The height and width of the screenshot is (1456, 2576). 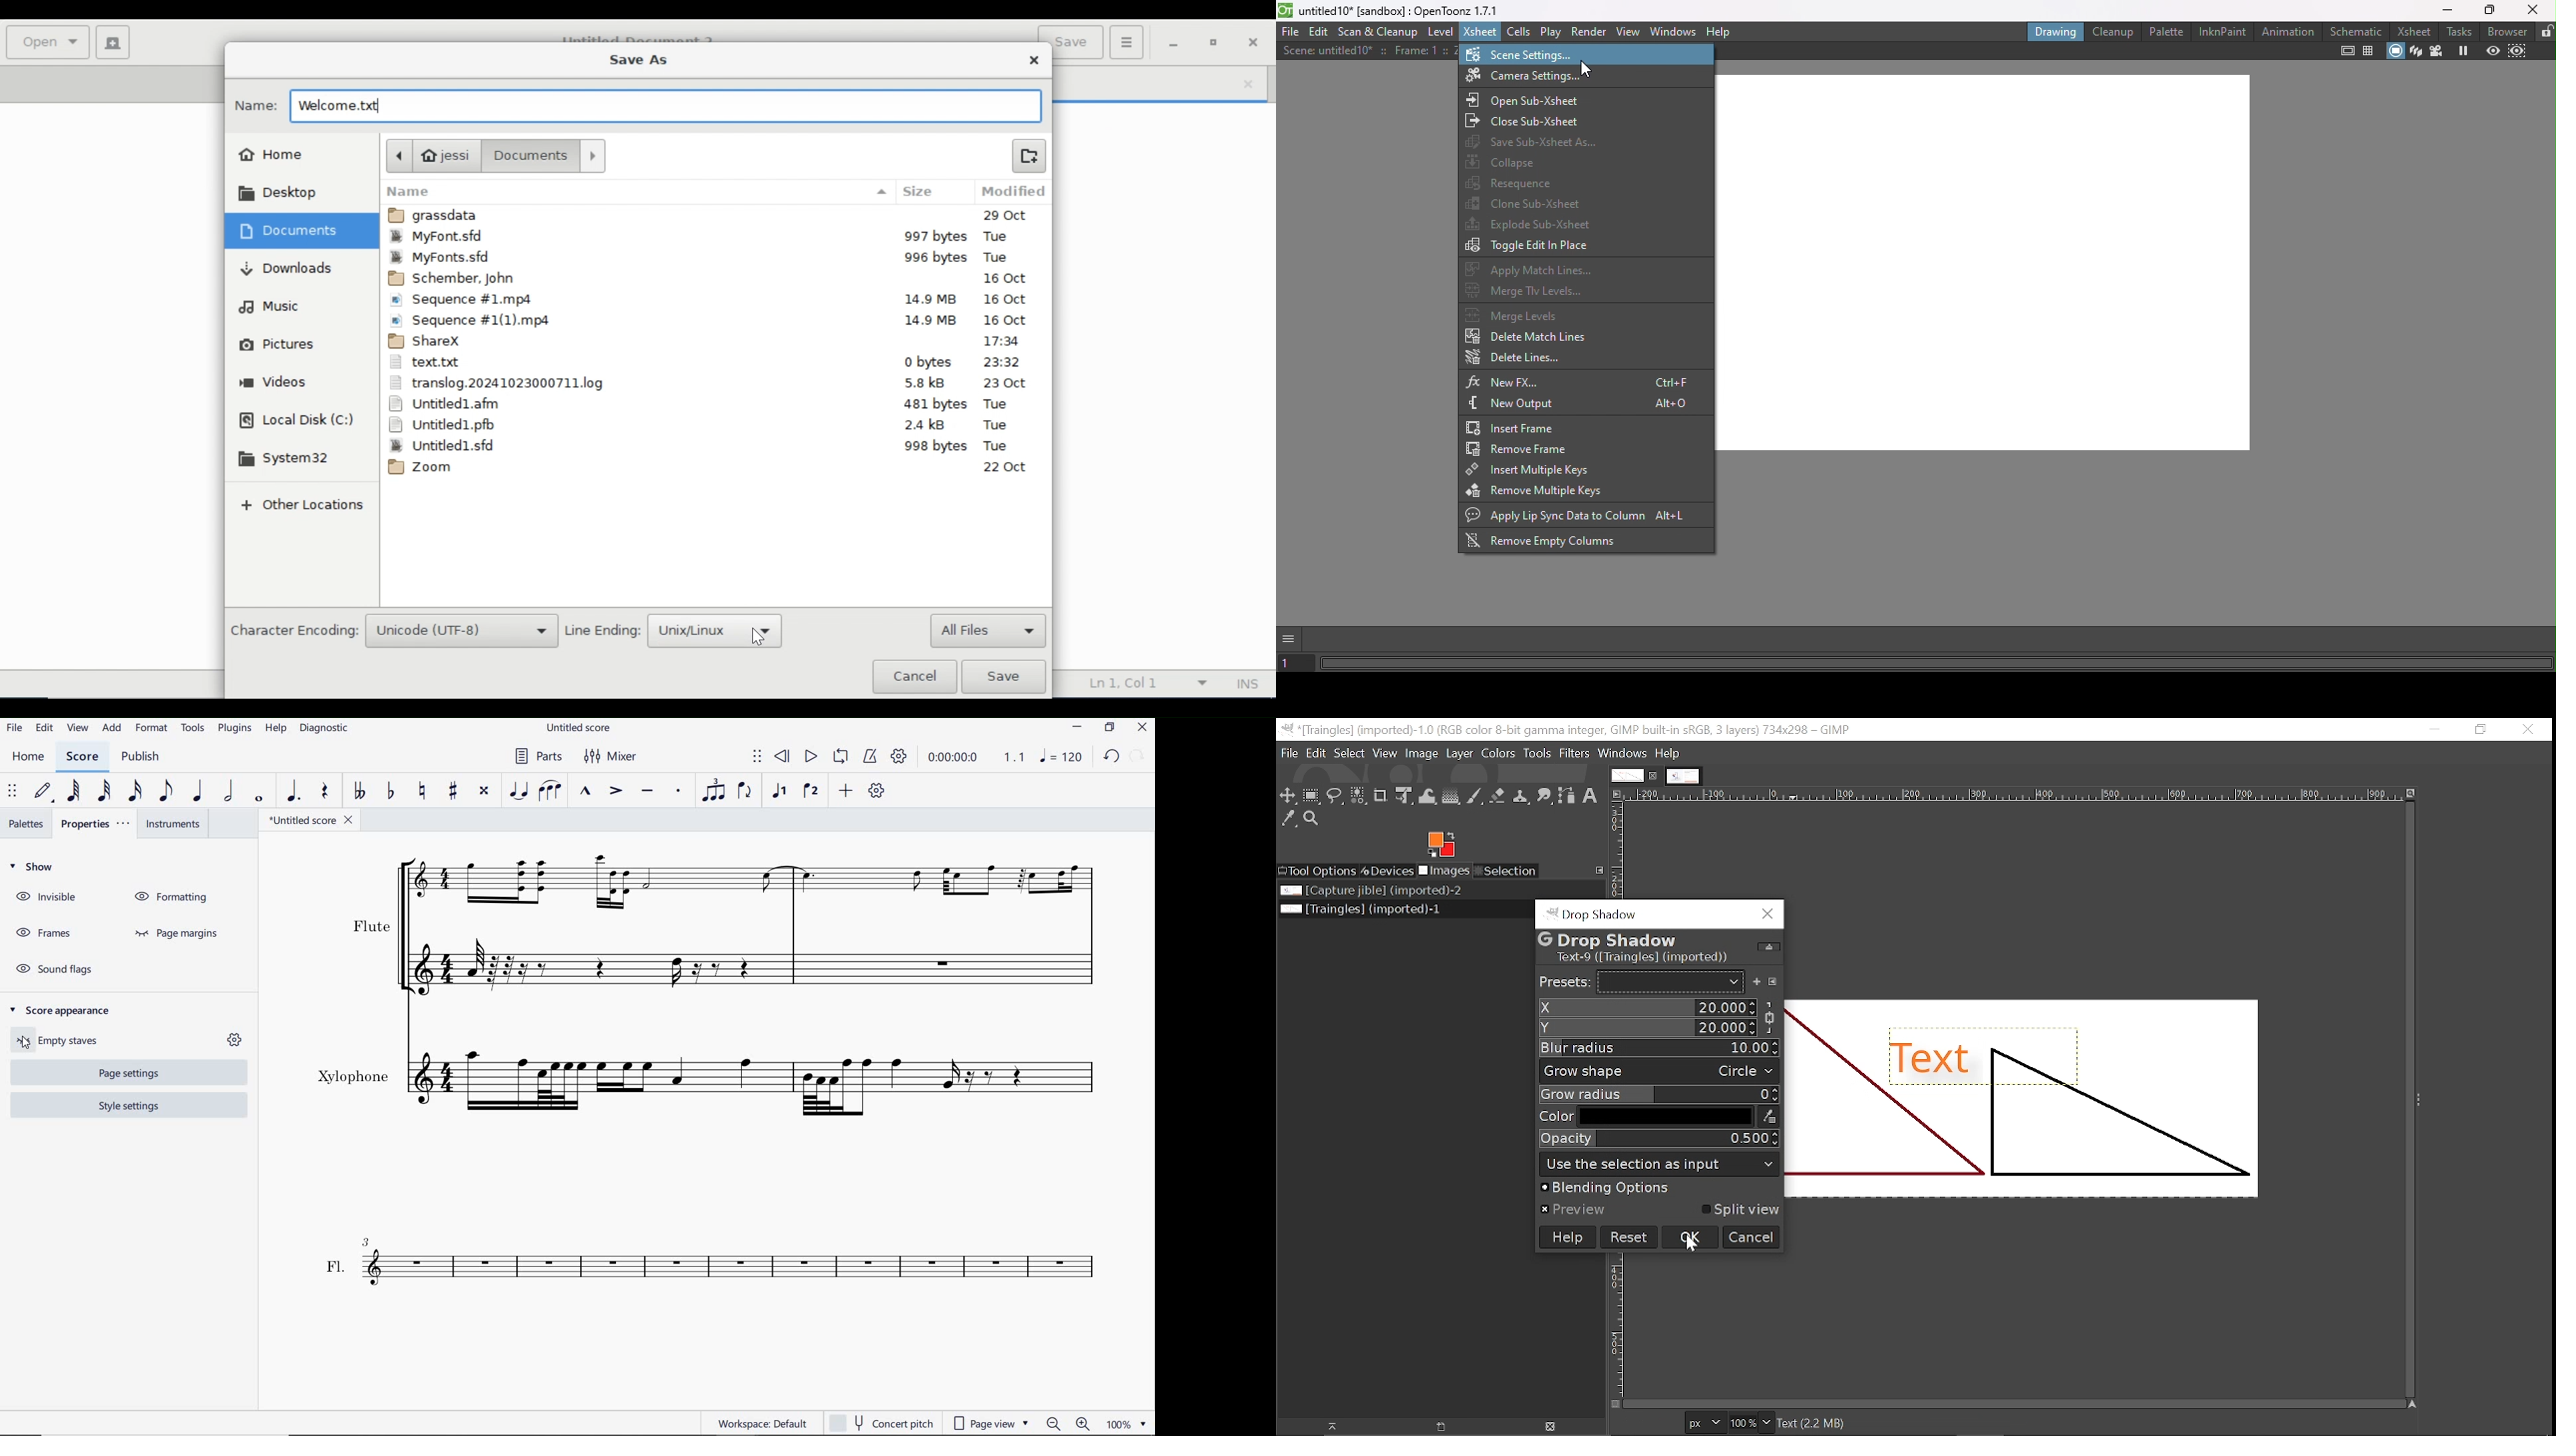 I want to click on New FX..., so click(x=1579, y=380).